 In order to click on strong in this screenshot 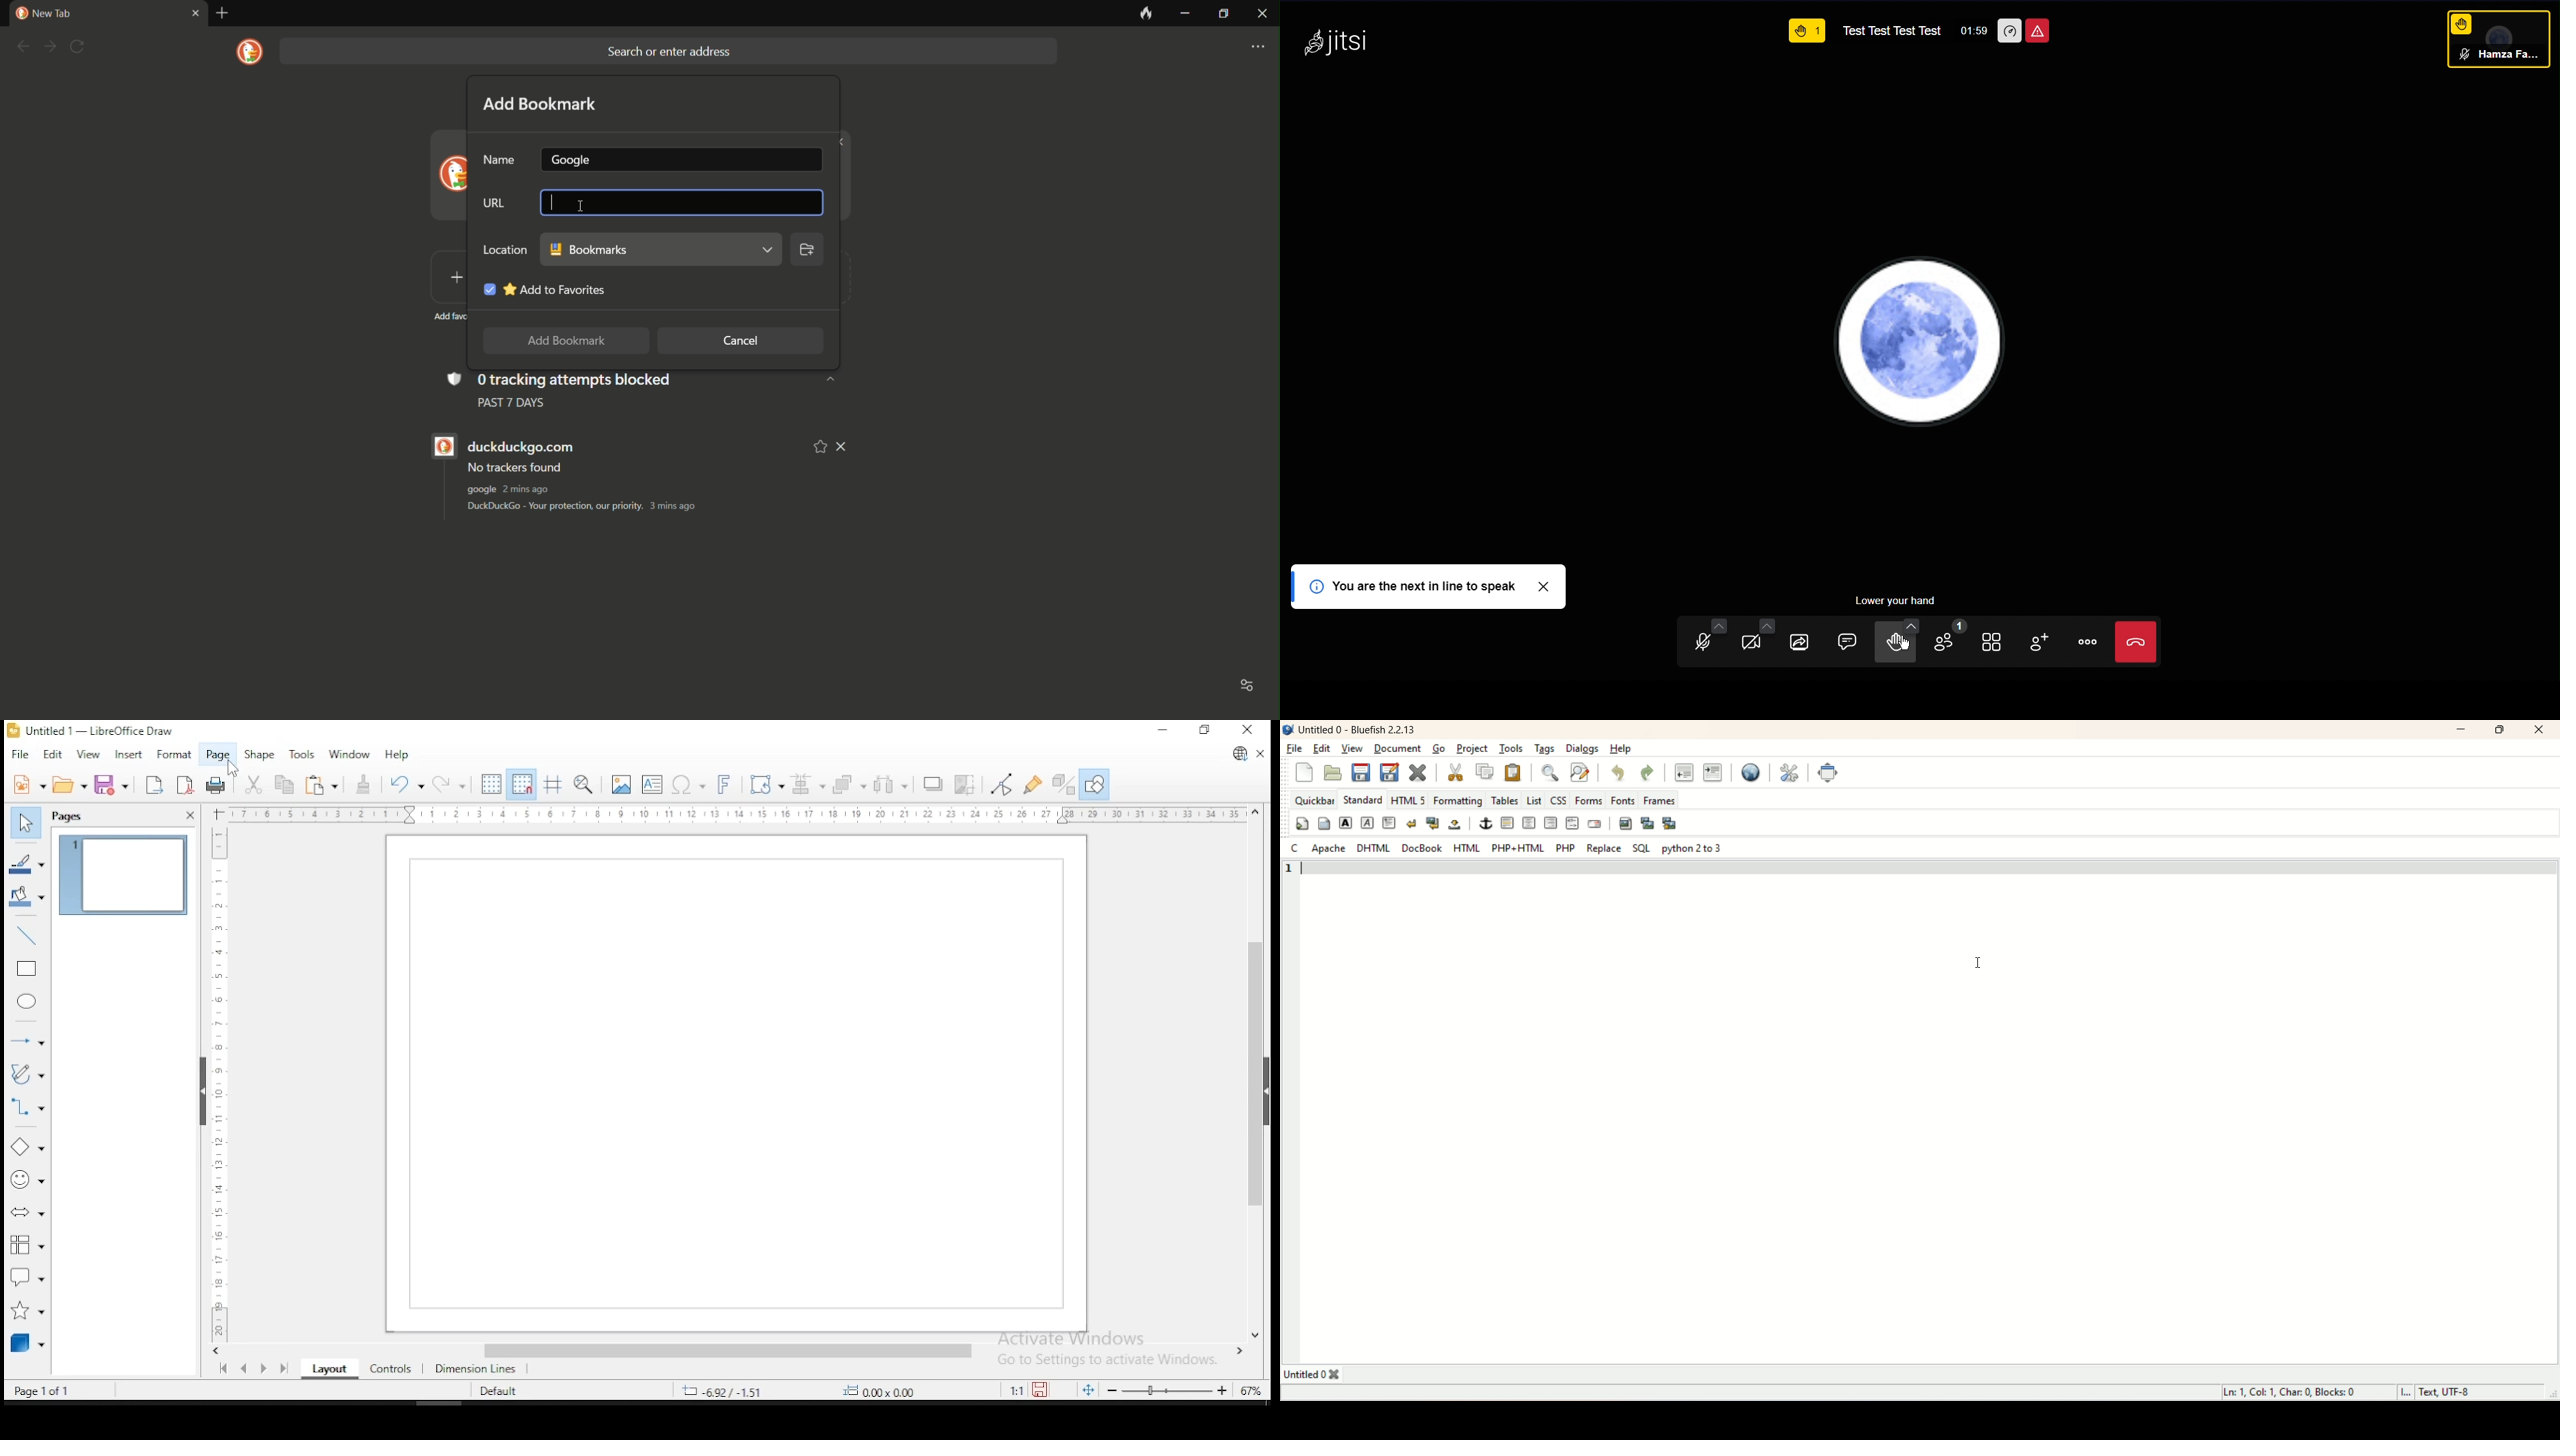, I will do `click(1347, 824)`.